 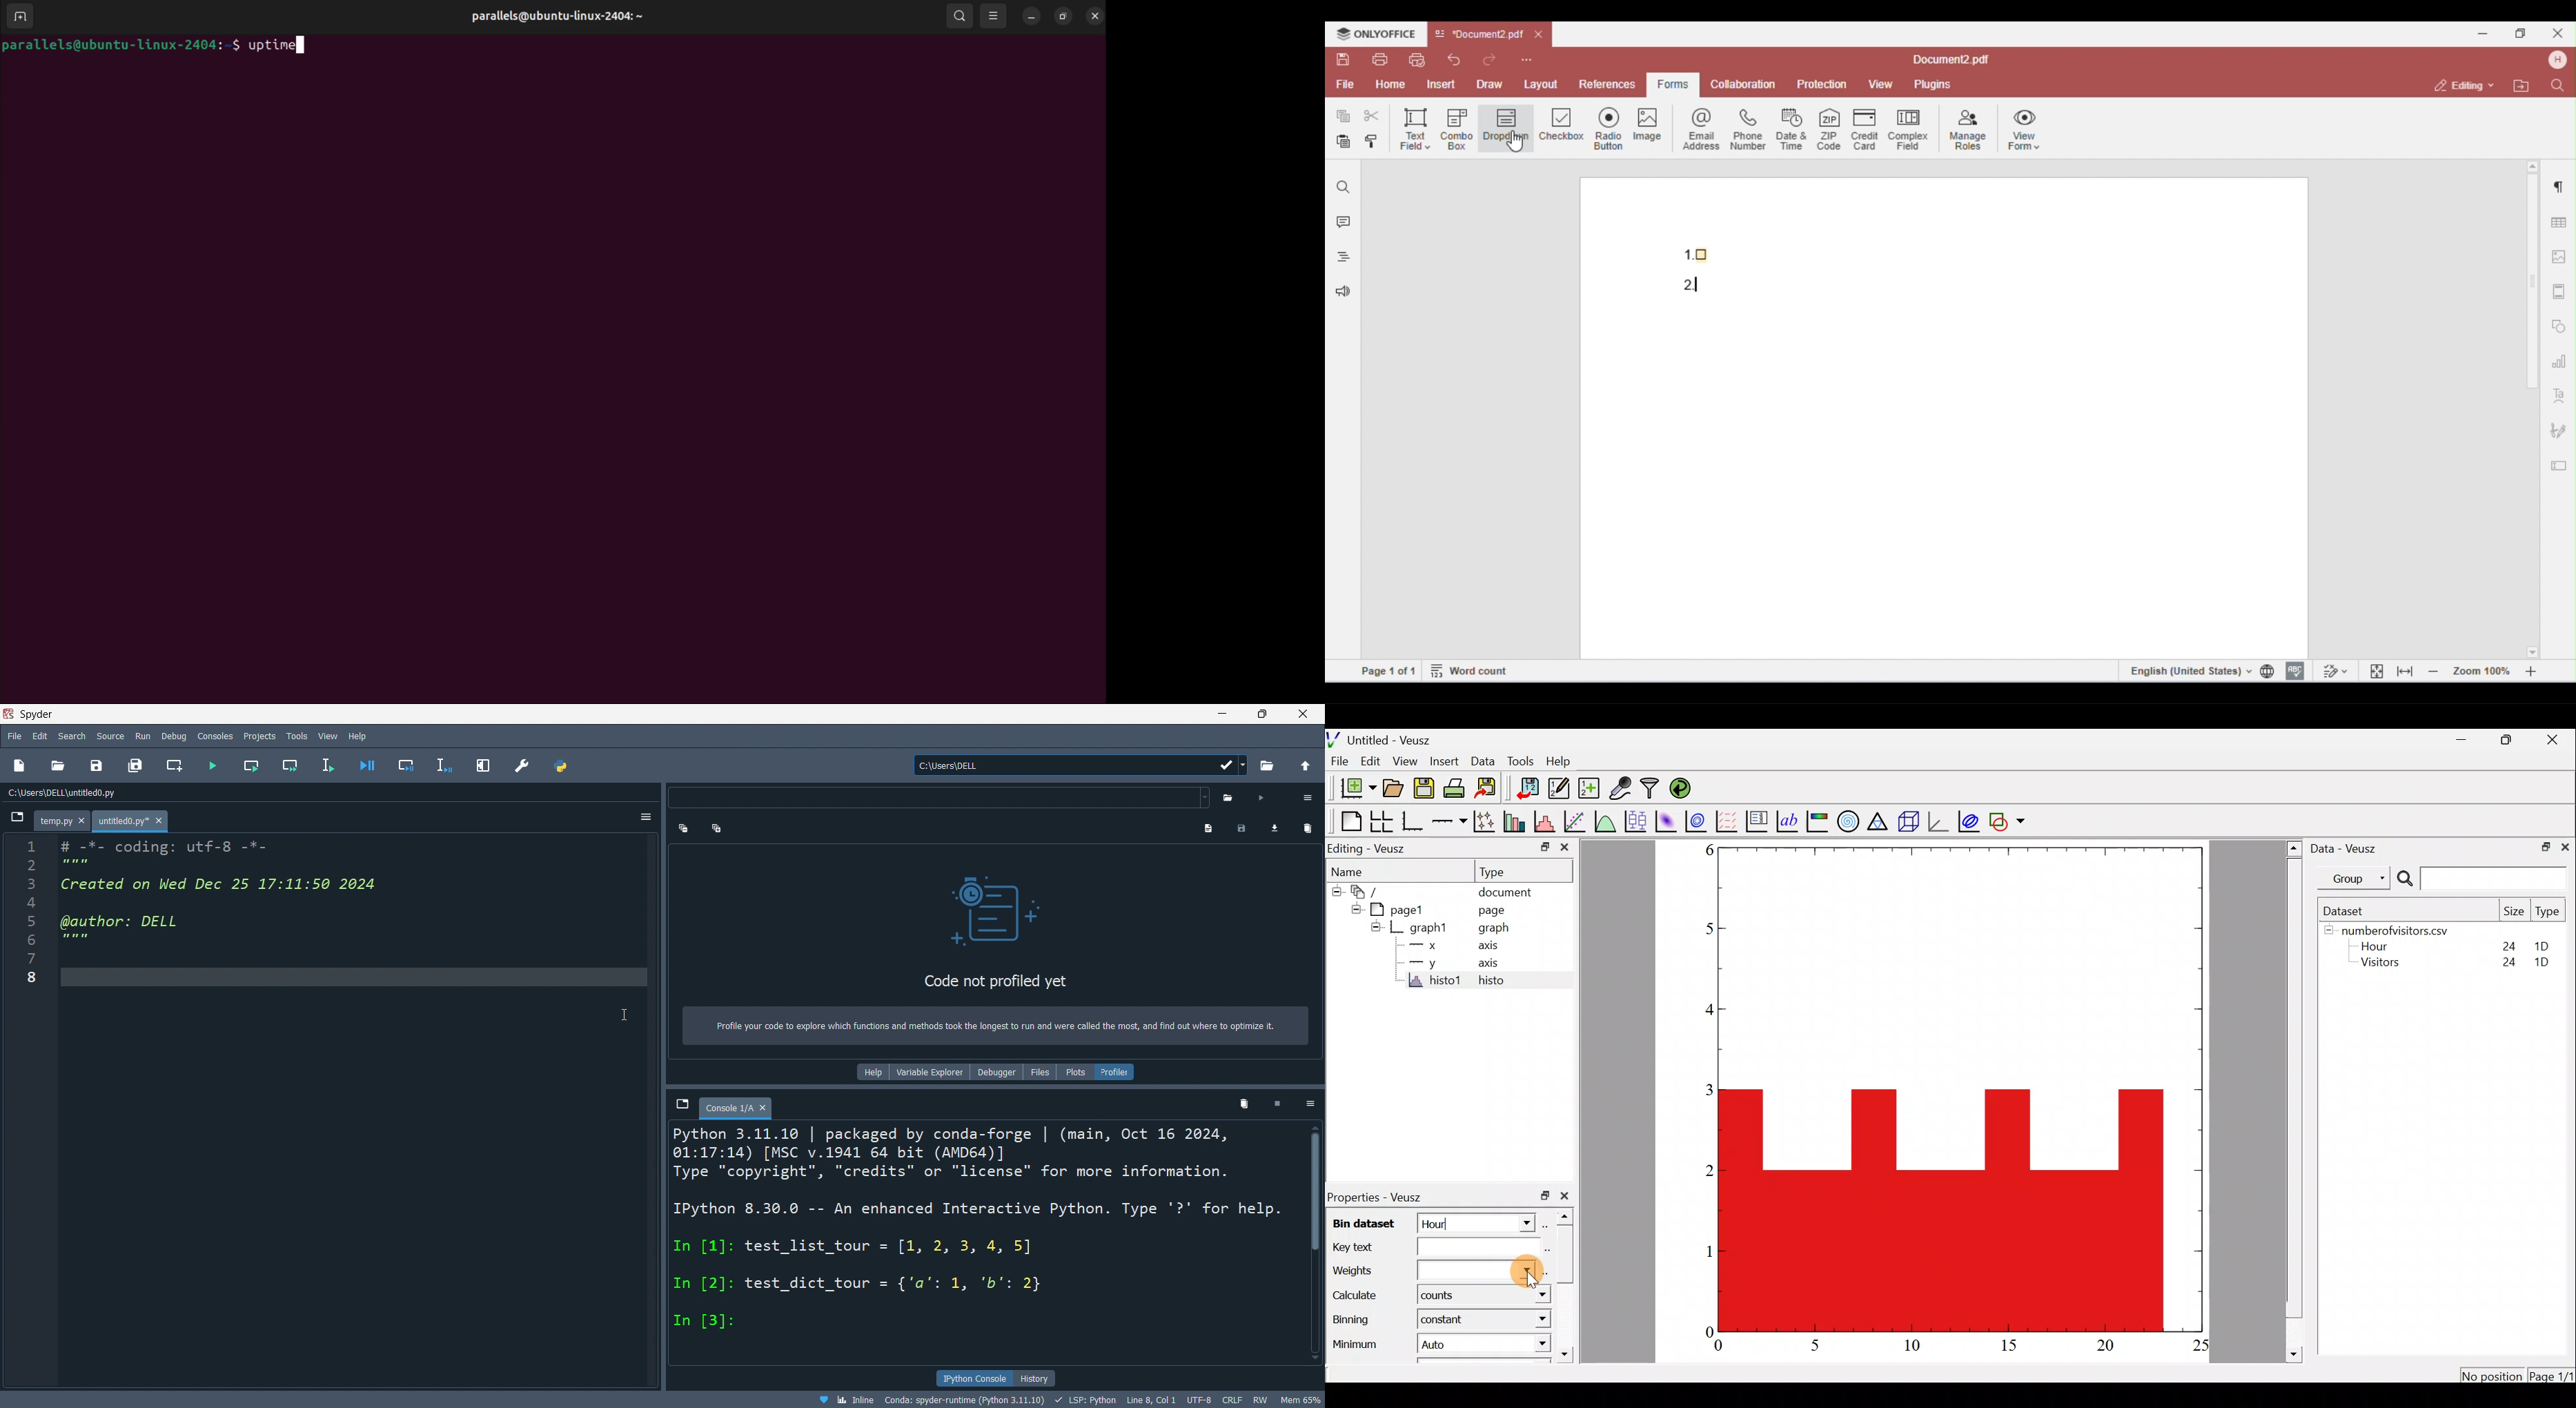 I want to click on delete kernel, so click(x=1277, y=1106).